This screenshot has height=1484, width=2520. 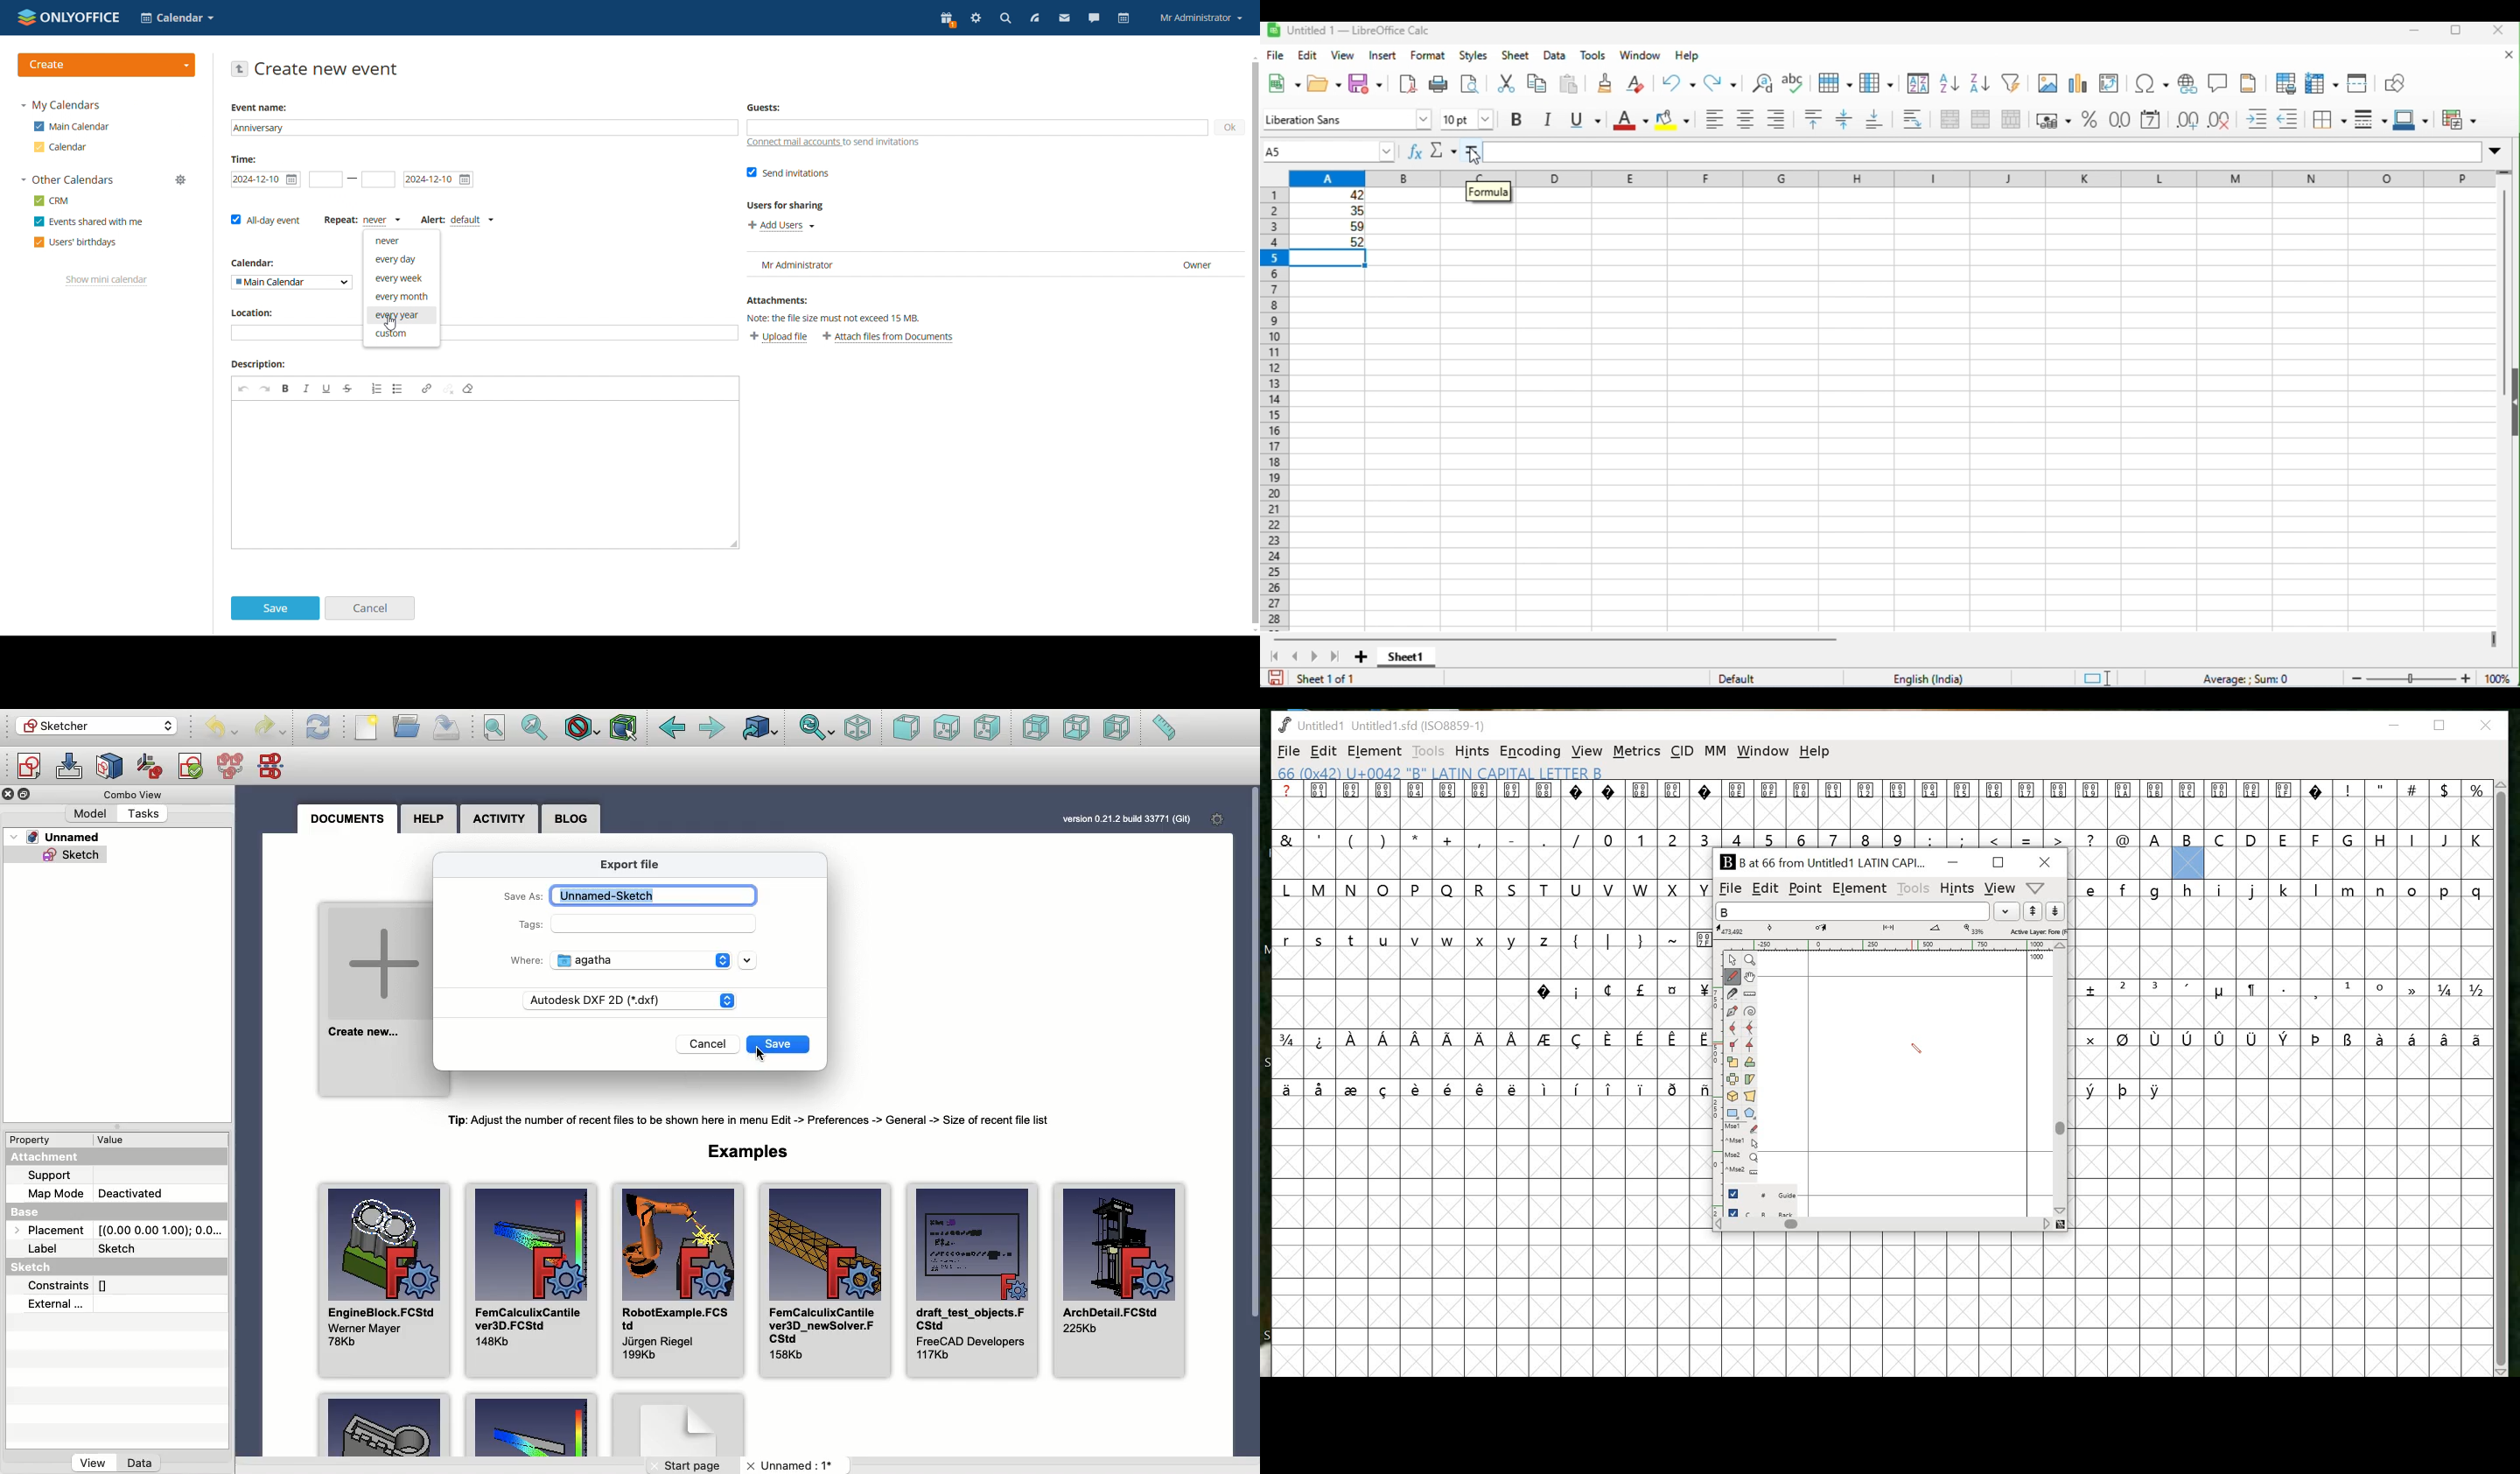 What do you see at coordinates (760, 1052) in the screenshot?
I see `Click` at bounding box center [760, 1052].